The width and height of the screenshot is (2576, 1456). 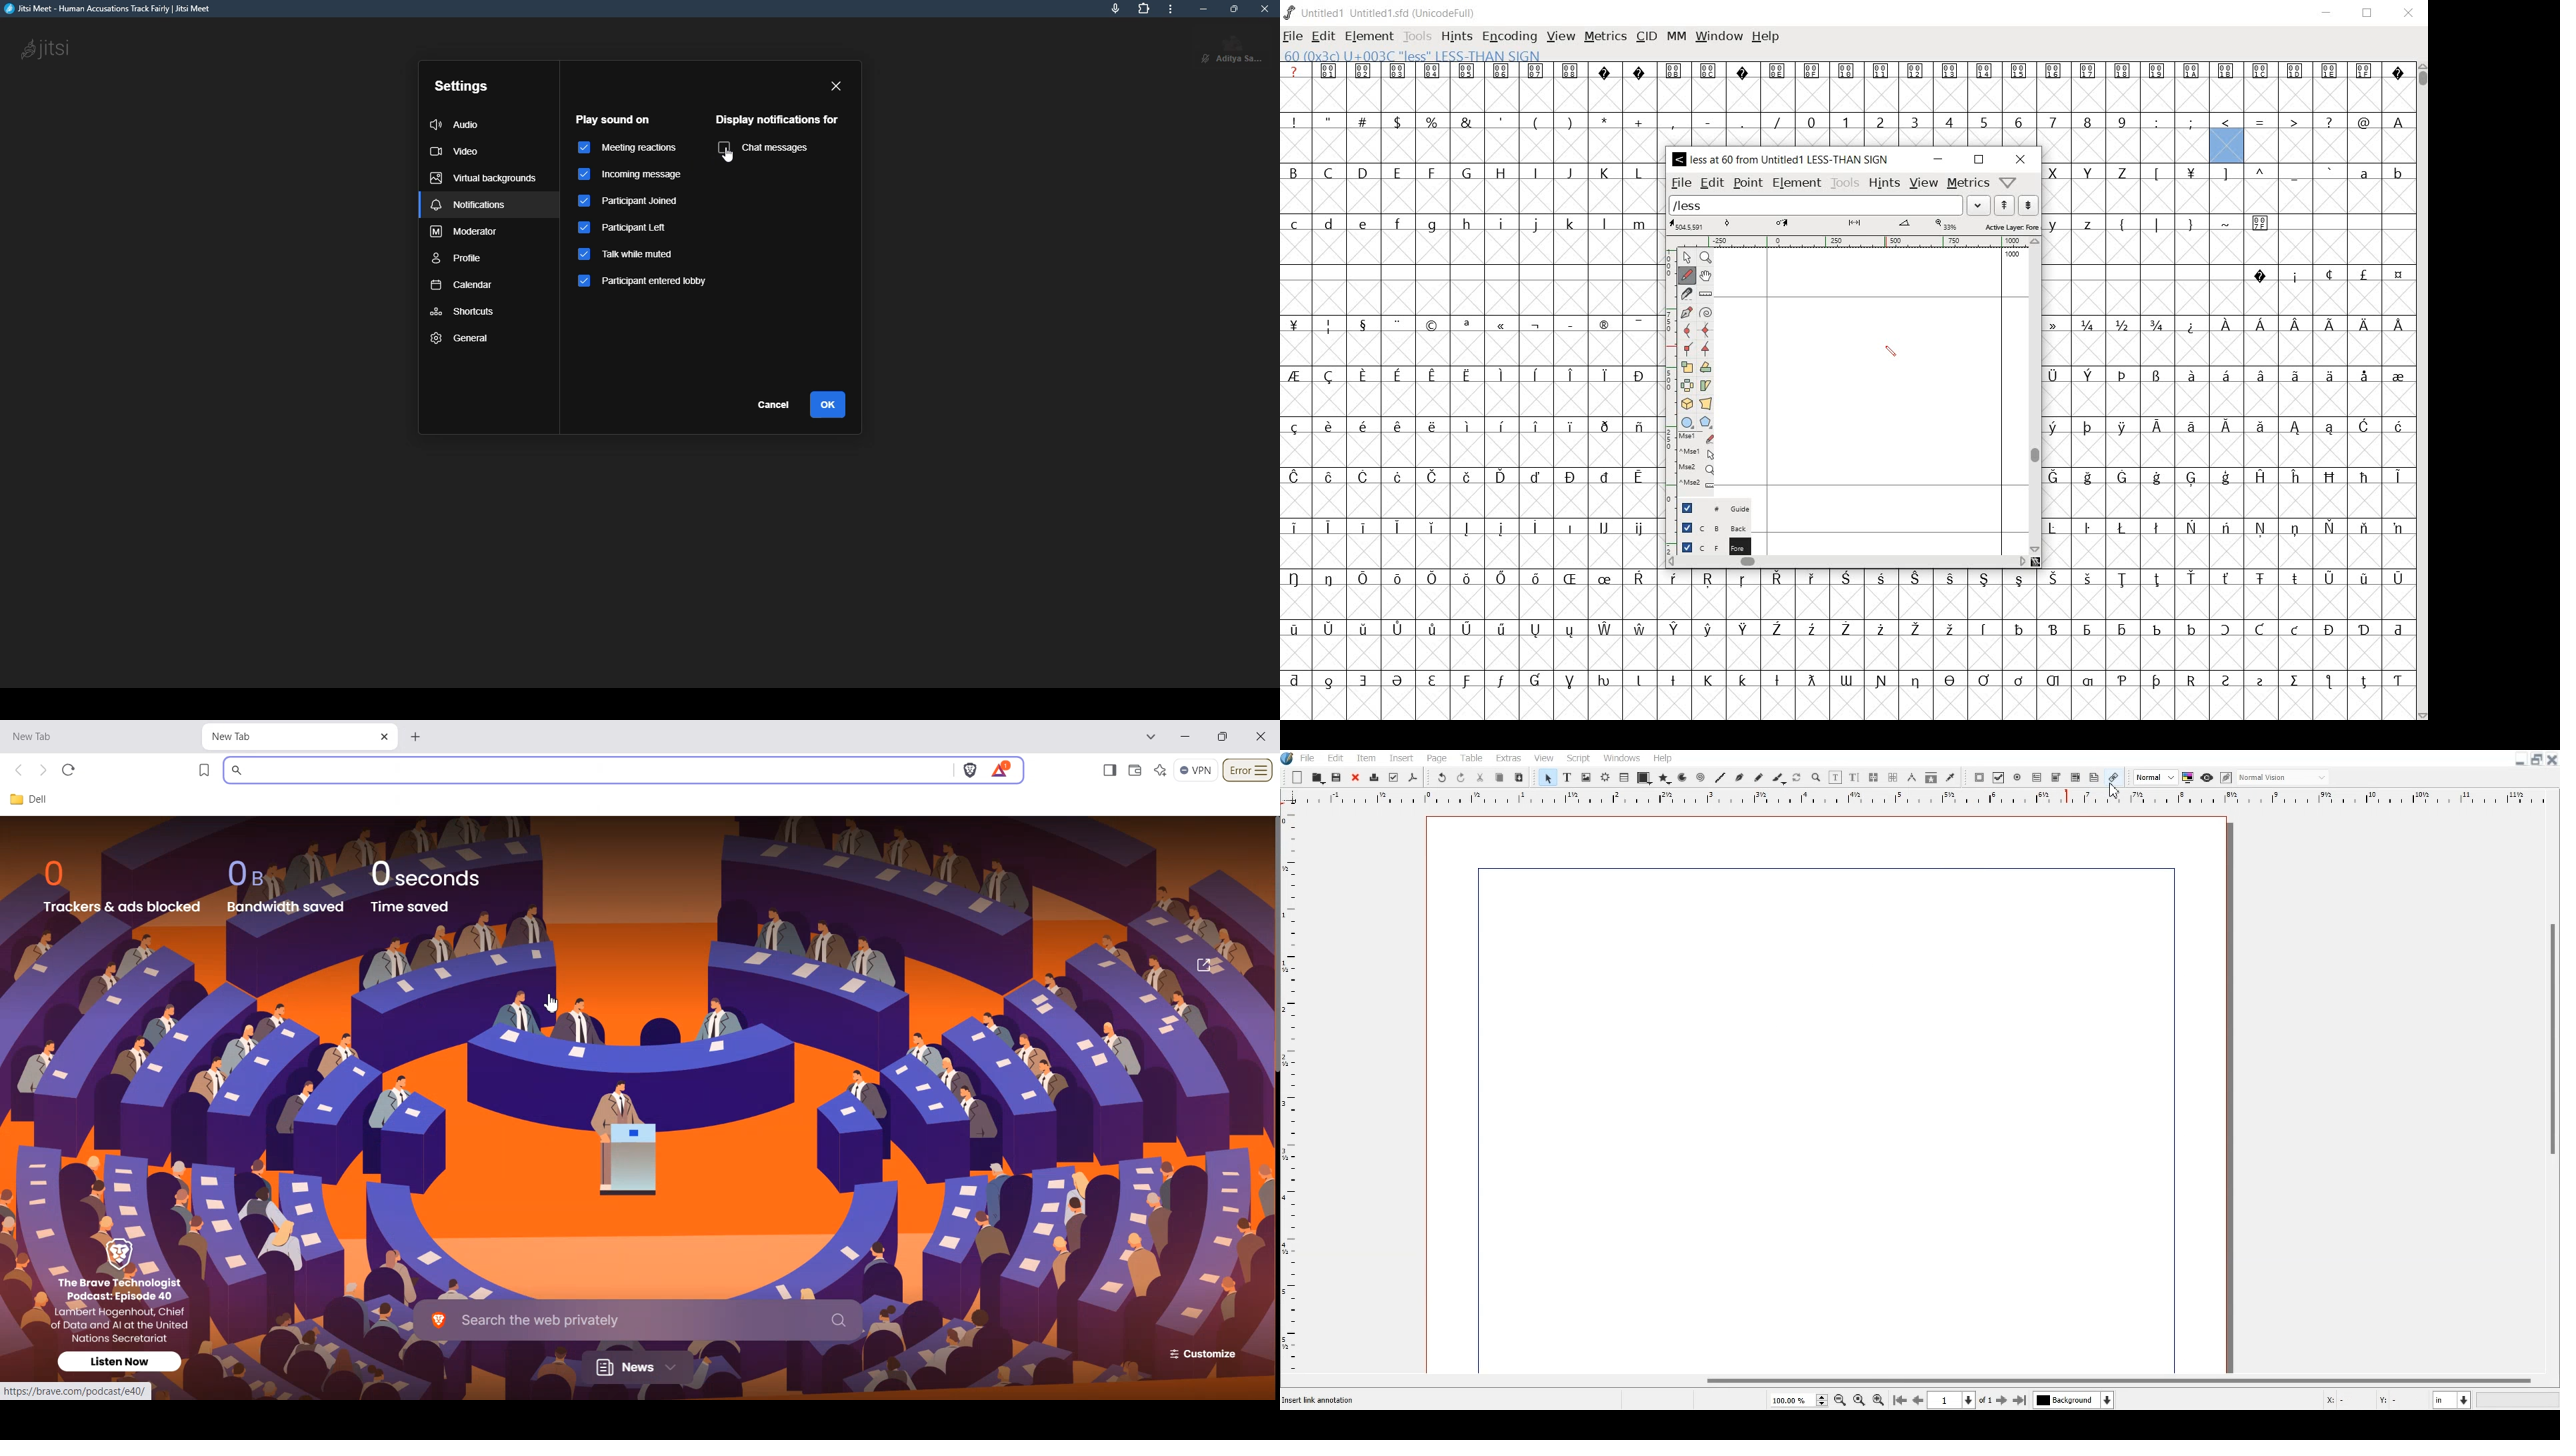 I want to click on Back, so click(x=21, y=771).